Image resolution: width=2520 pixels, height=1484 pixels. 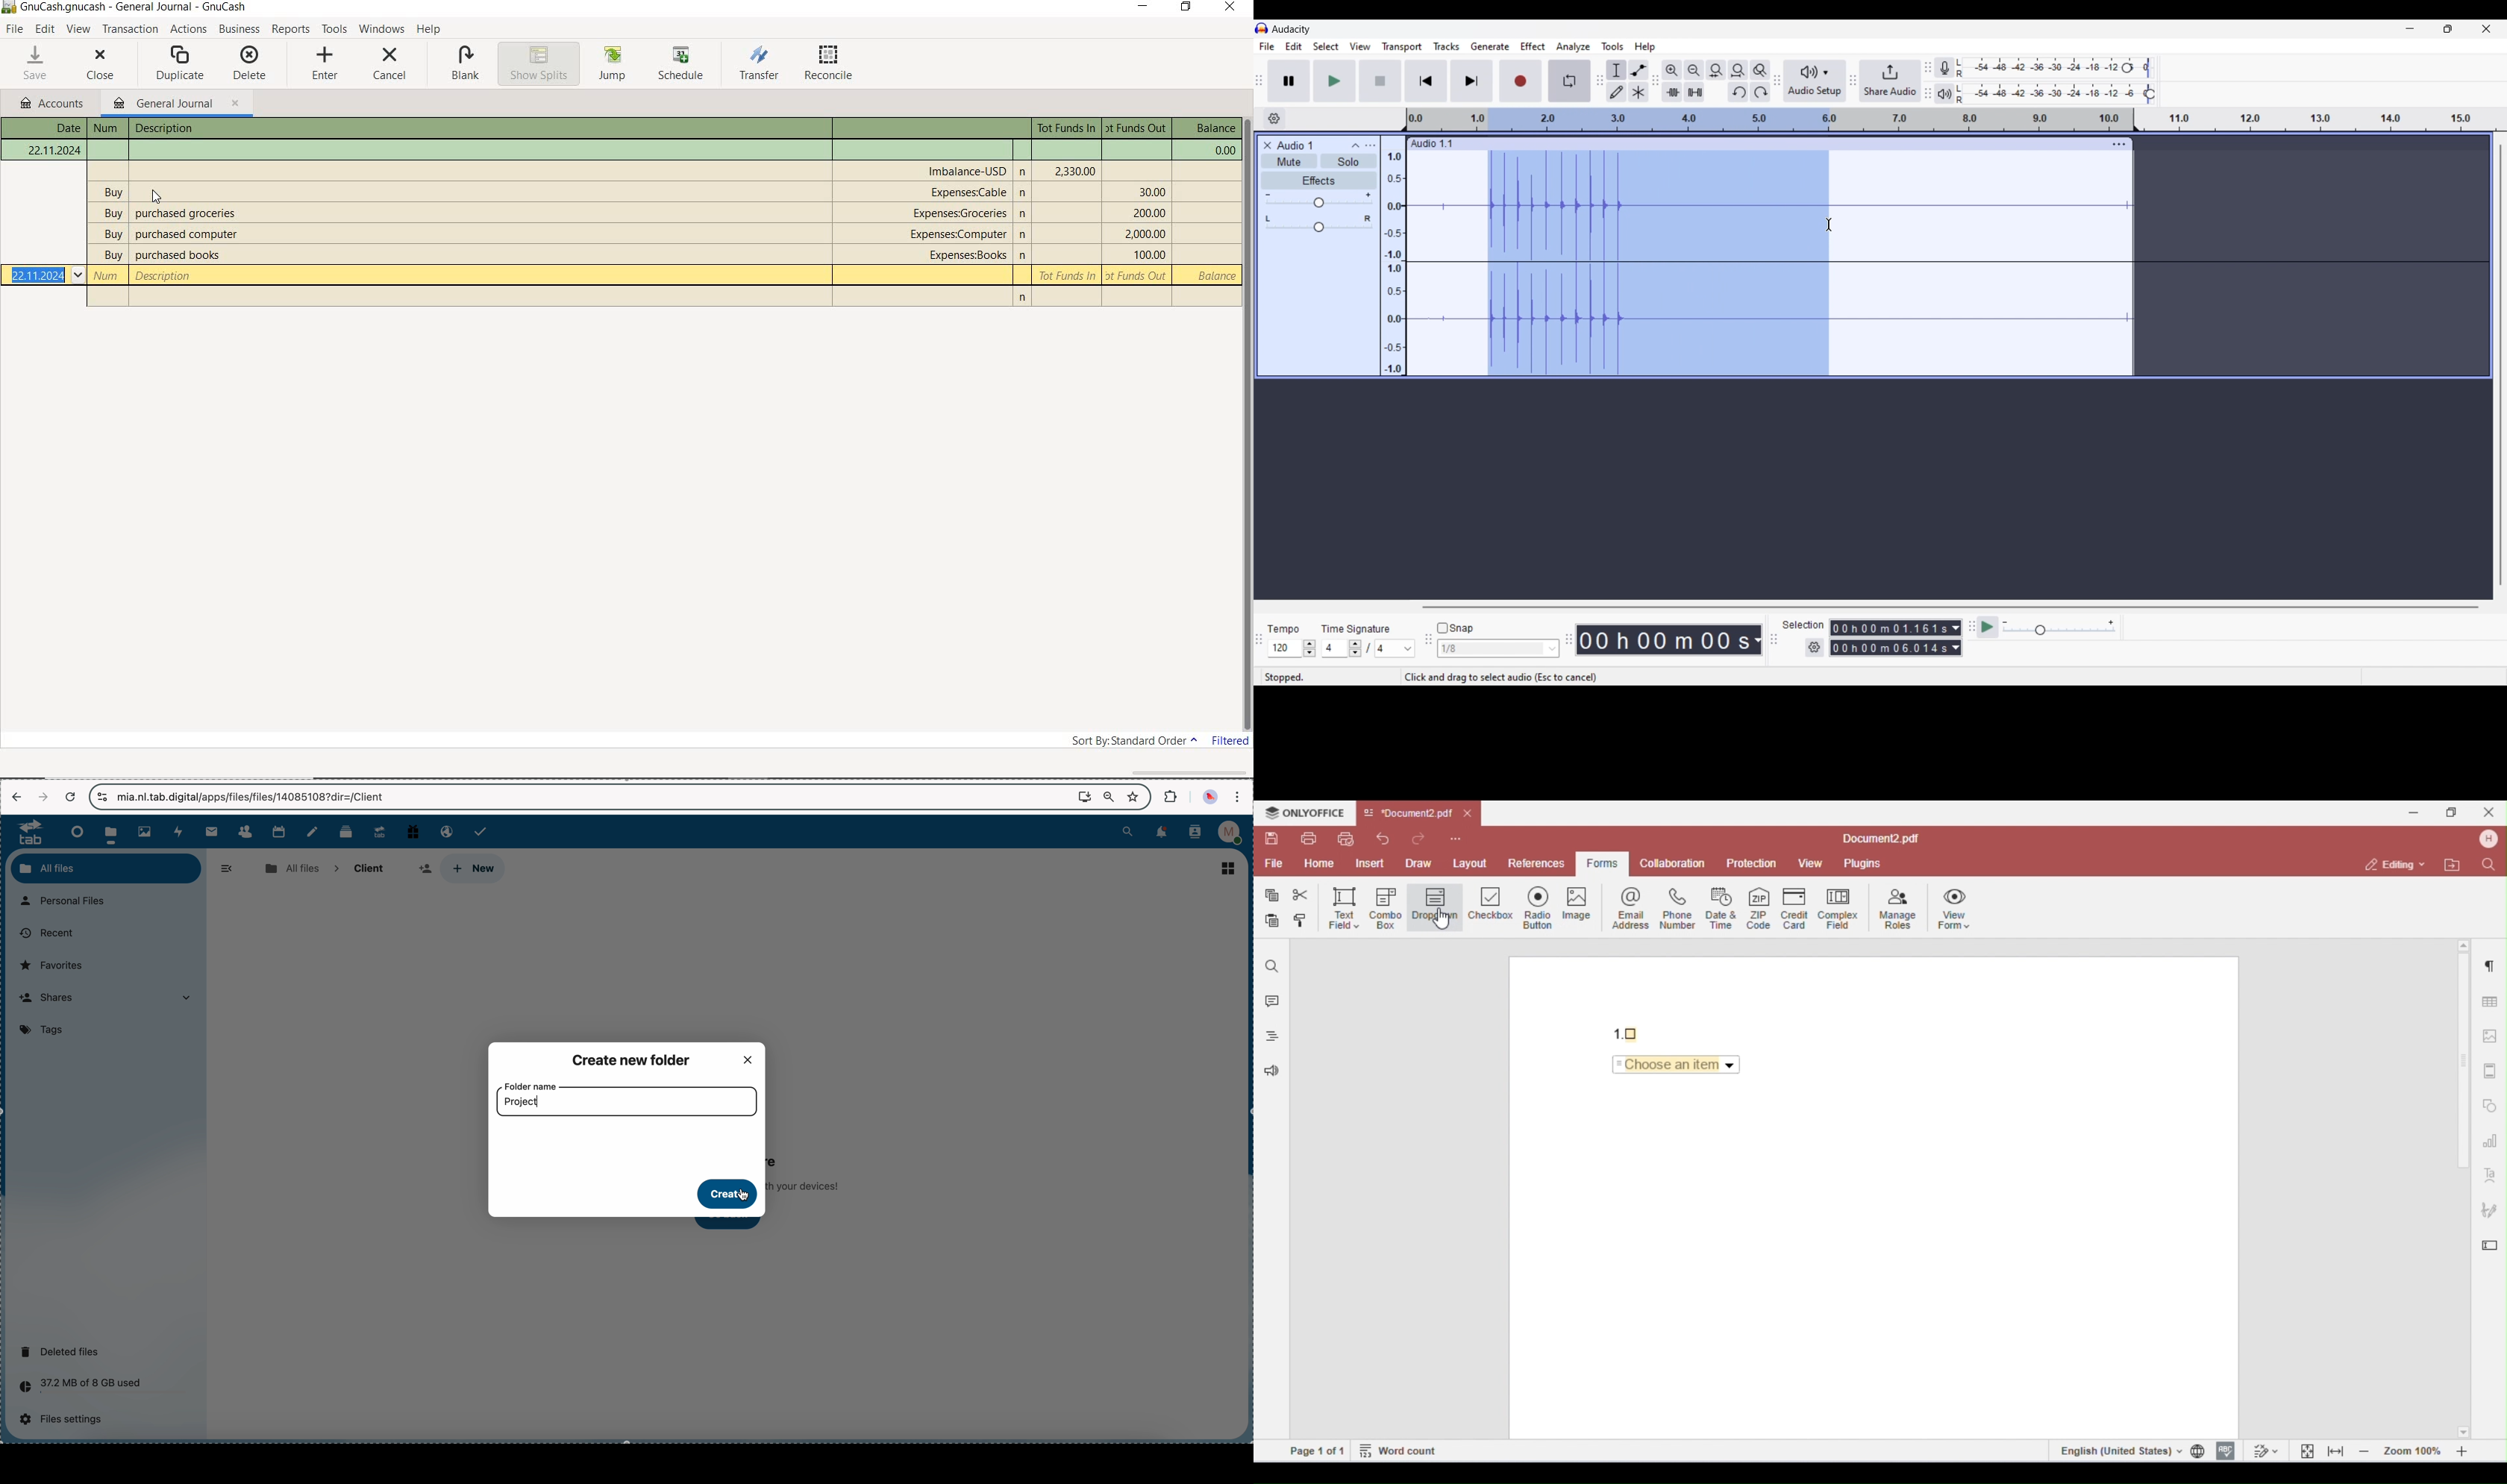 What do you see at coordinates (110, 999) in the screenshot?
I see `shares` at bounding box center [110, 999].